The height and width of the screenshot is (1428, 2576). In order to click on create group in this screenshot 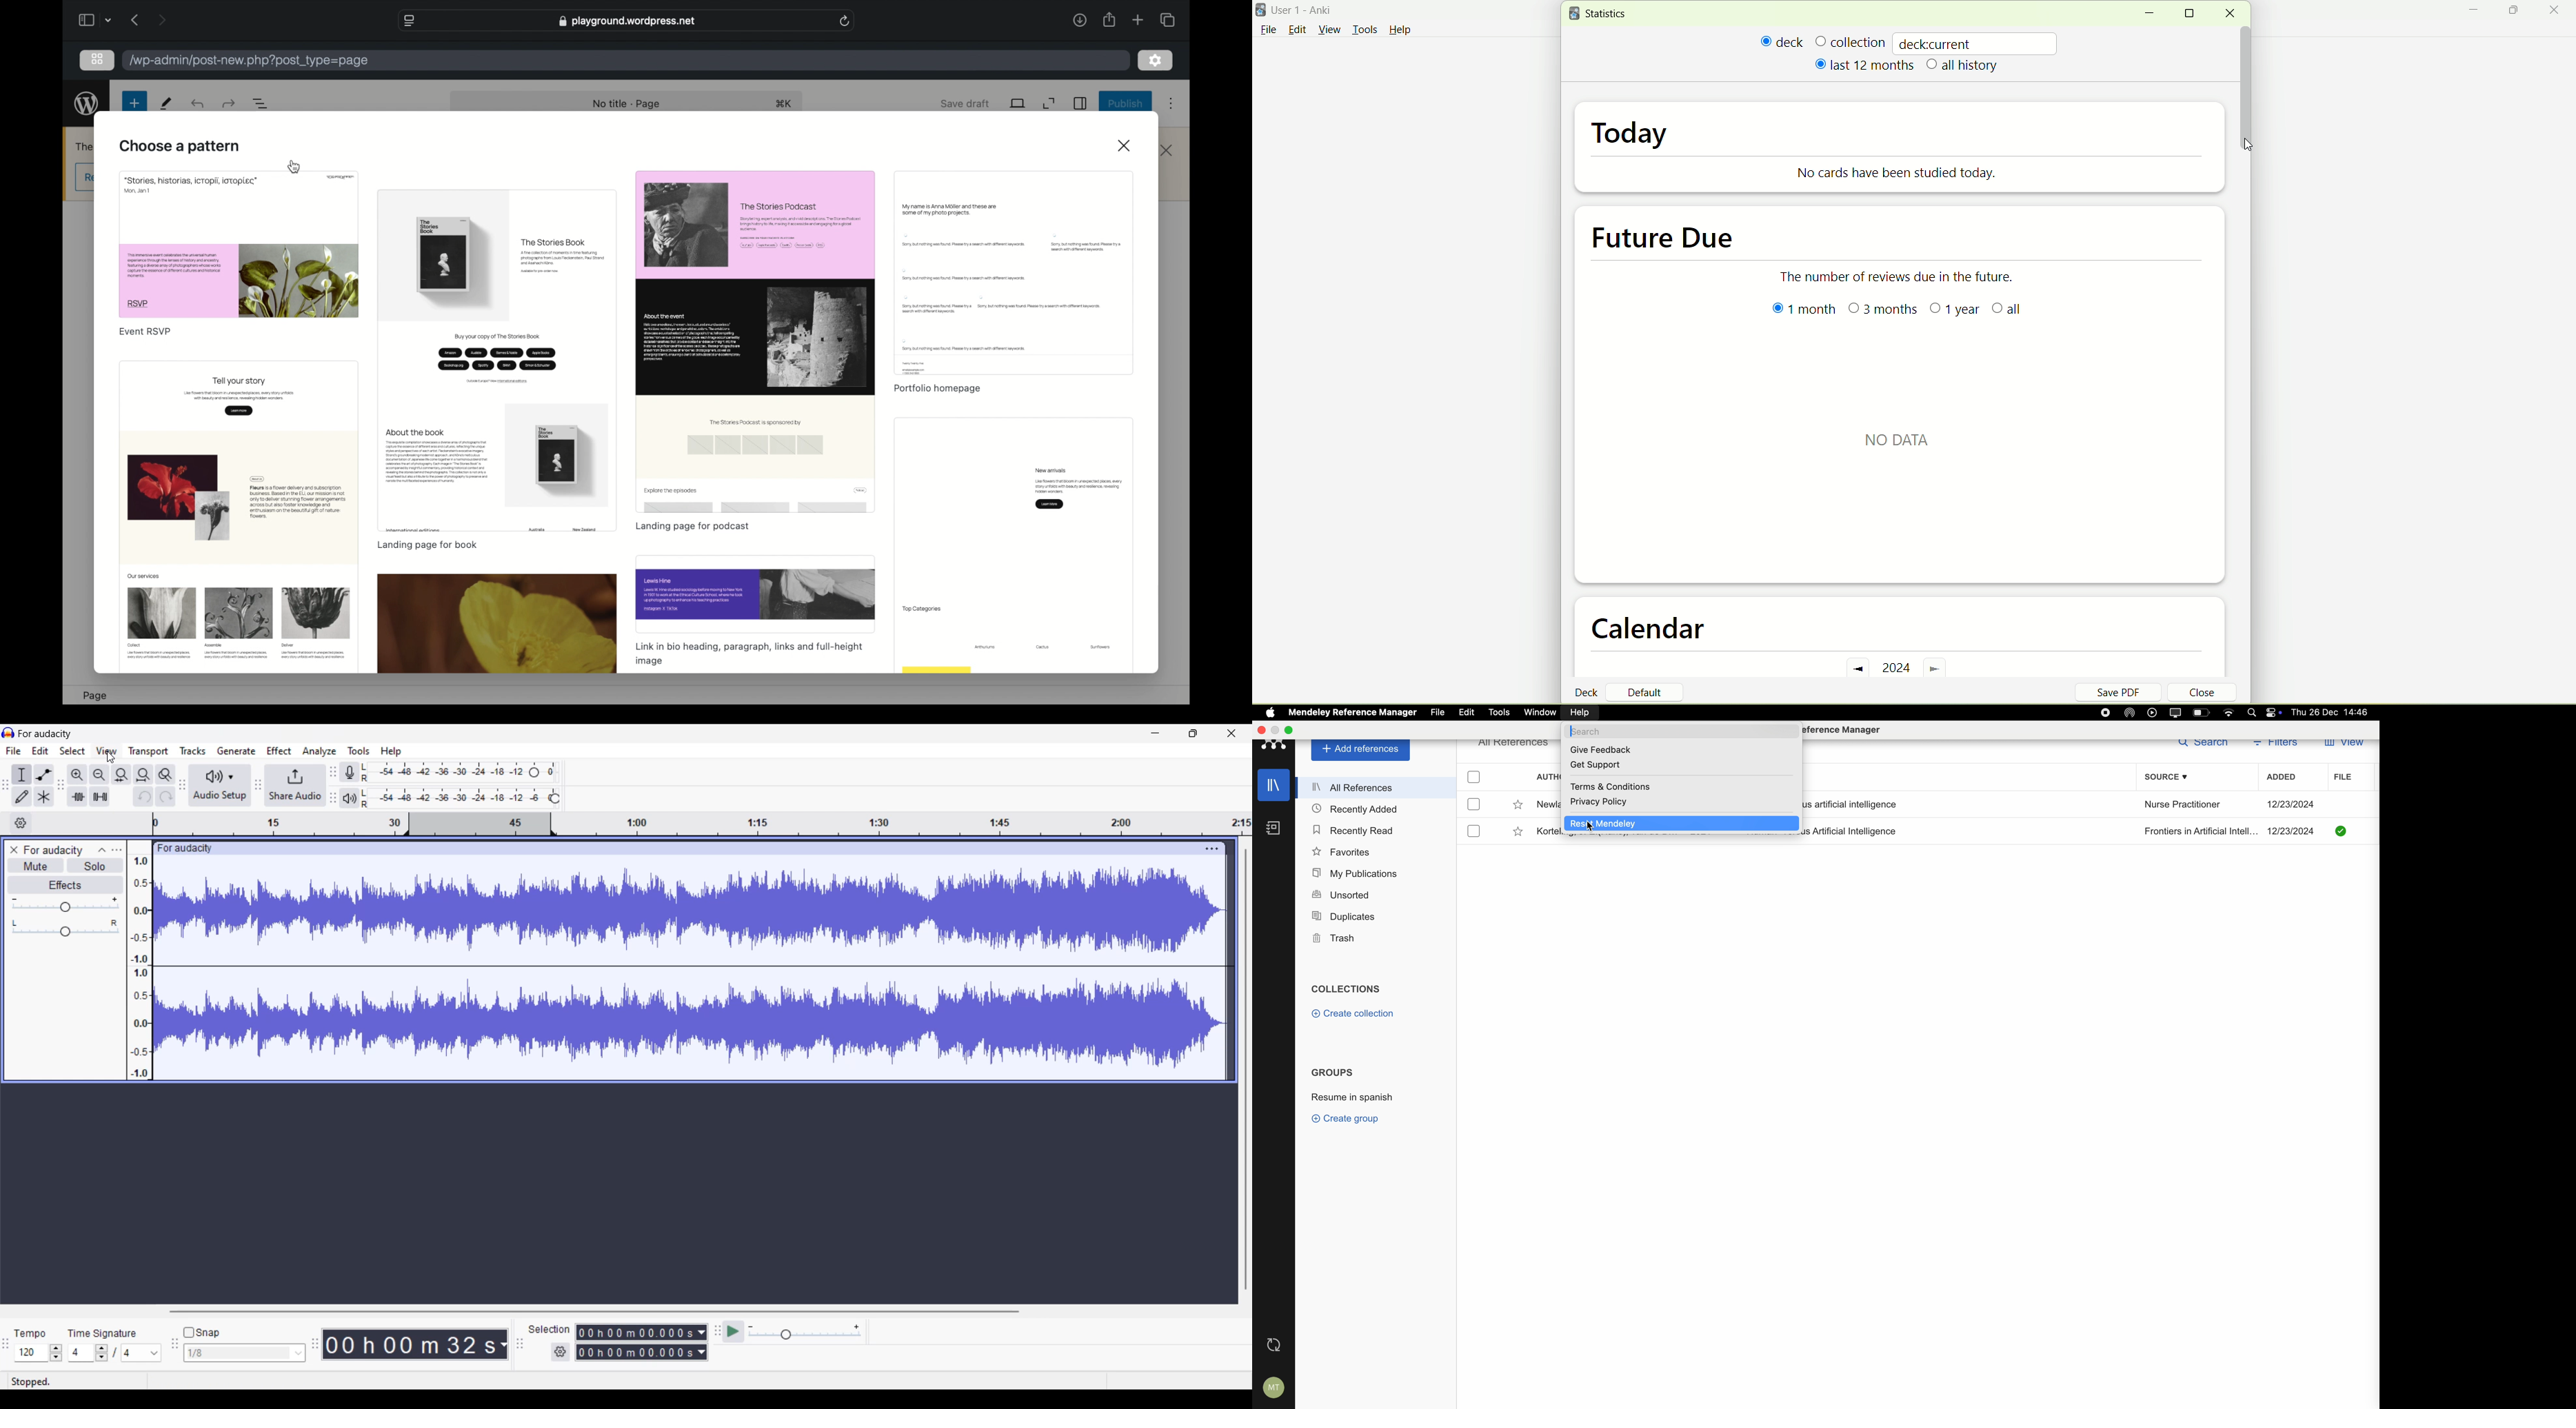, I will do `click(1346, 1120)`.